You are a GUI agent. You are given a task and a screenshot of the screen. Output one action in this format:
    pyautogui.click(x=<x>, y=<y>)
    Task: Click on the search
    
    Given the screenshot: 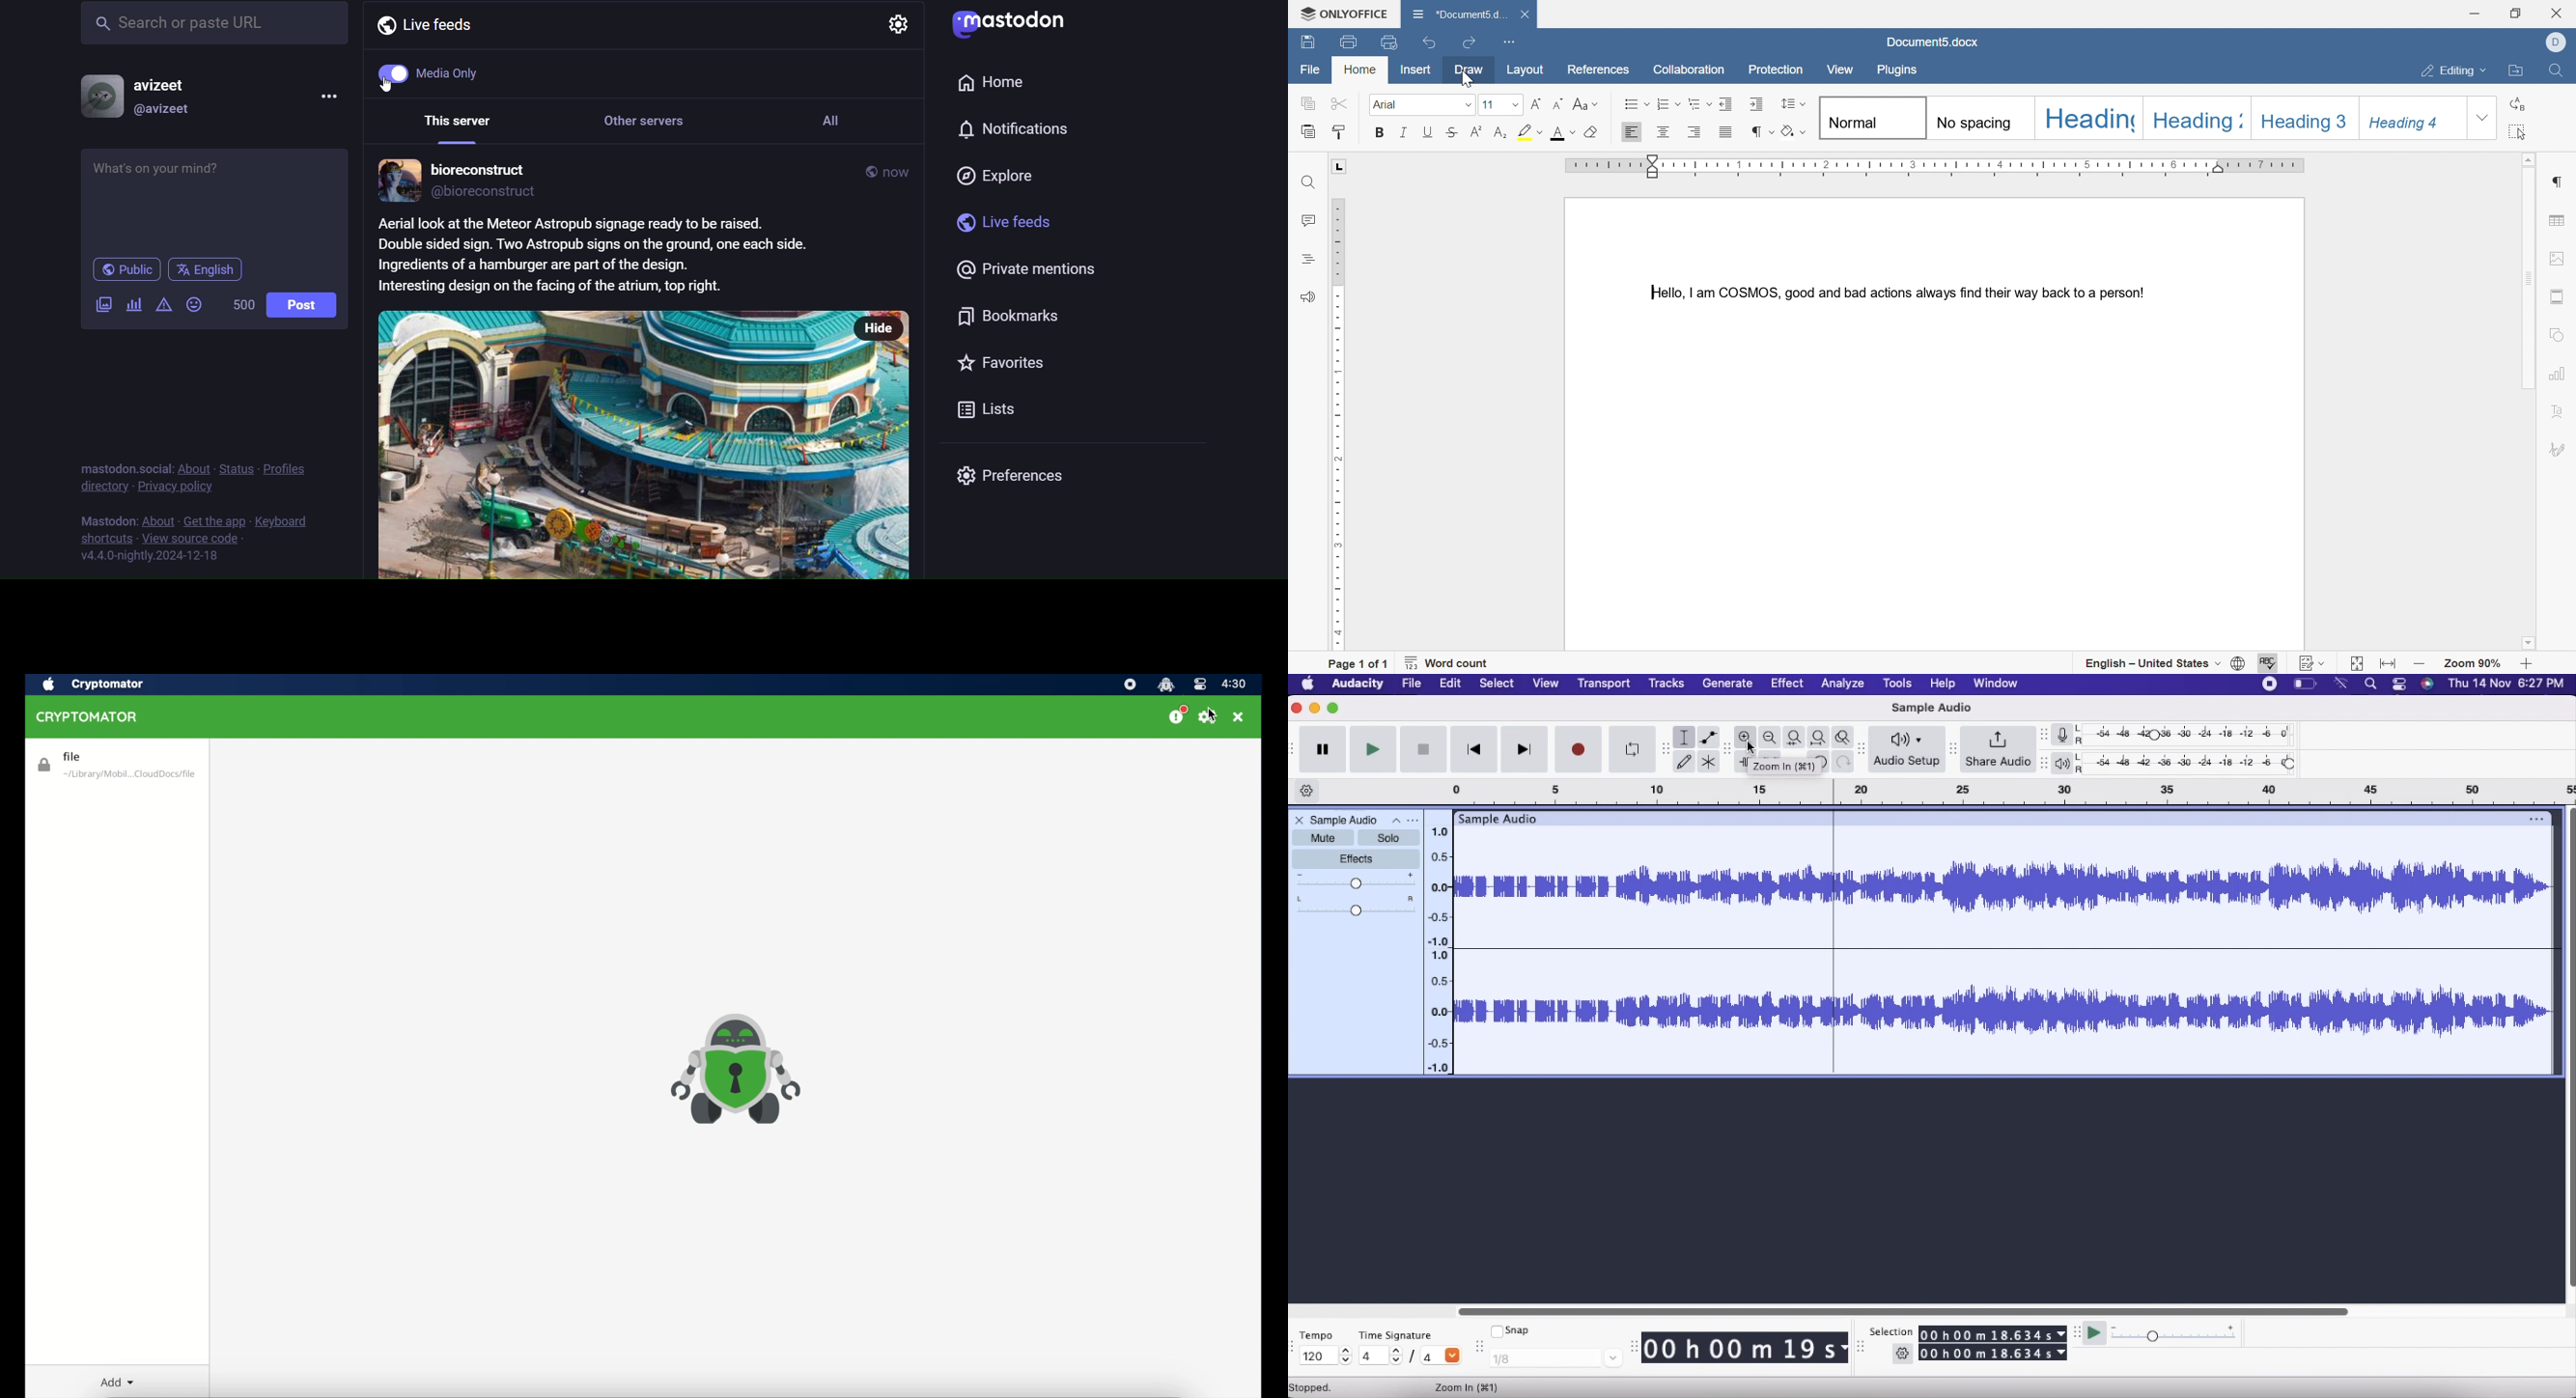 What is the action you would take?
    pyautogui.click(x=210, y=27)
    